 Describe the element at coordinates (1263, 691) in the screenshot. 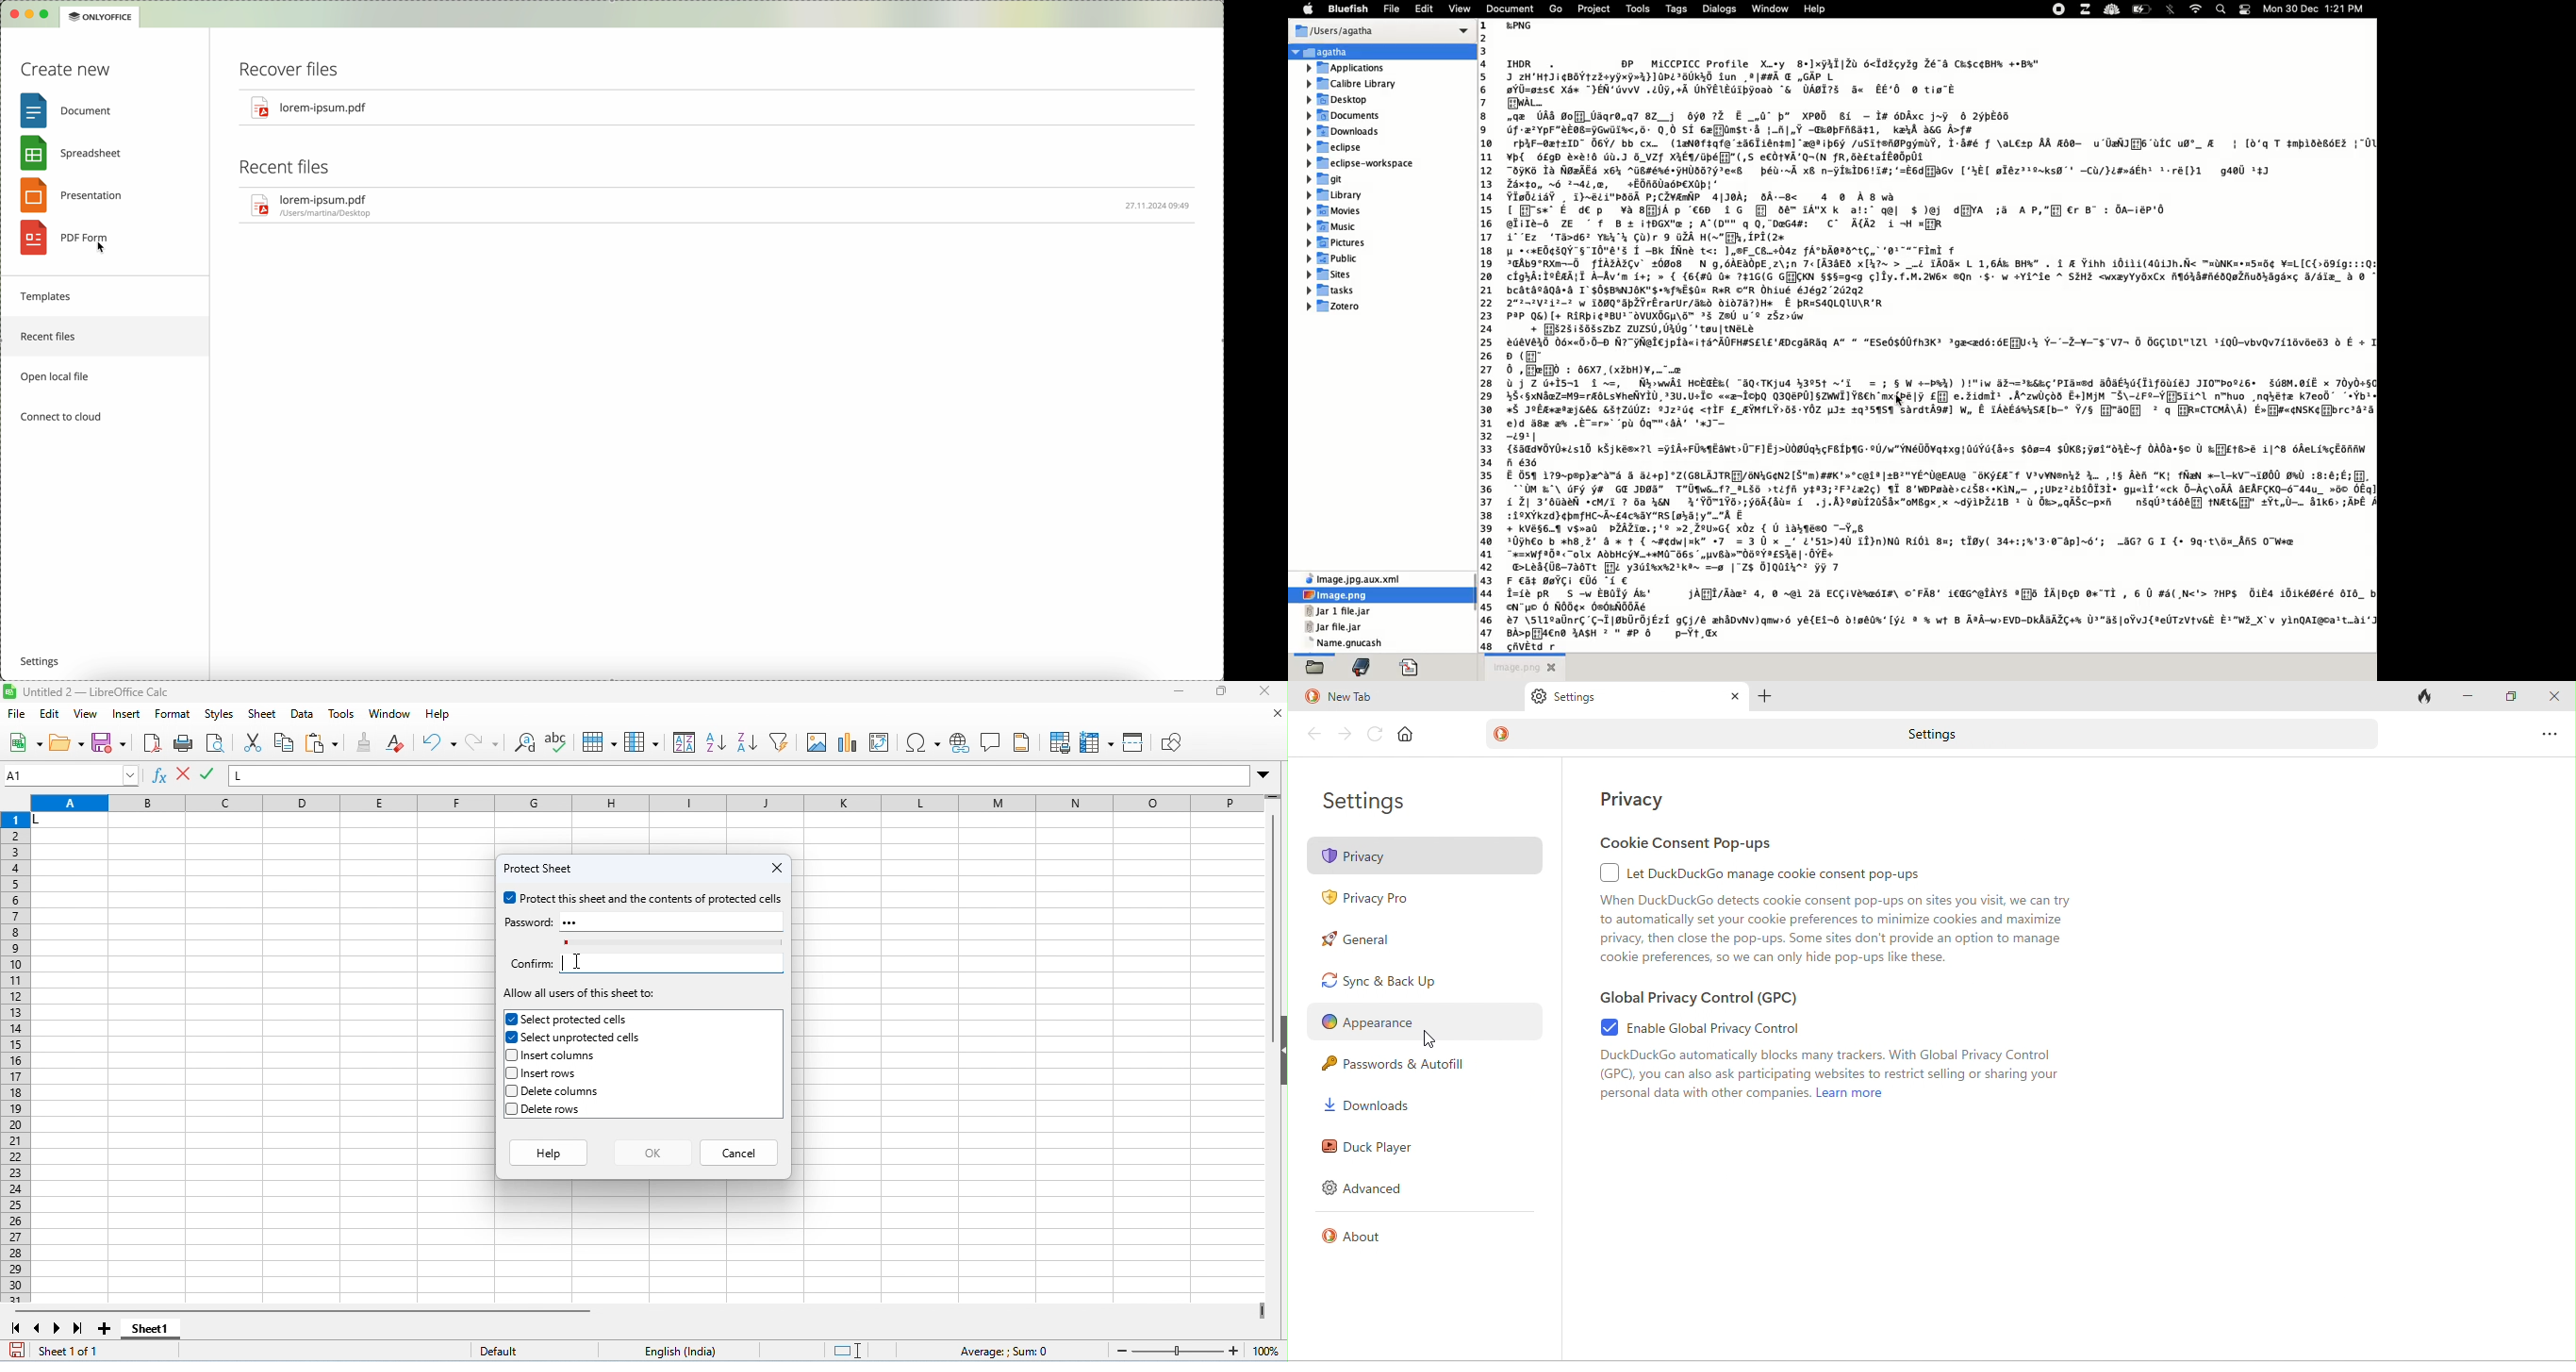

I see `close` at that location.